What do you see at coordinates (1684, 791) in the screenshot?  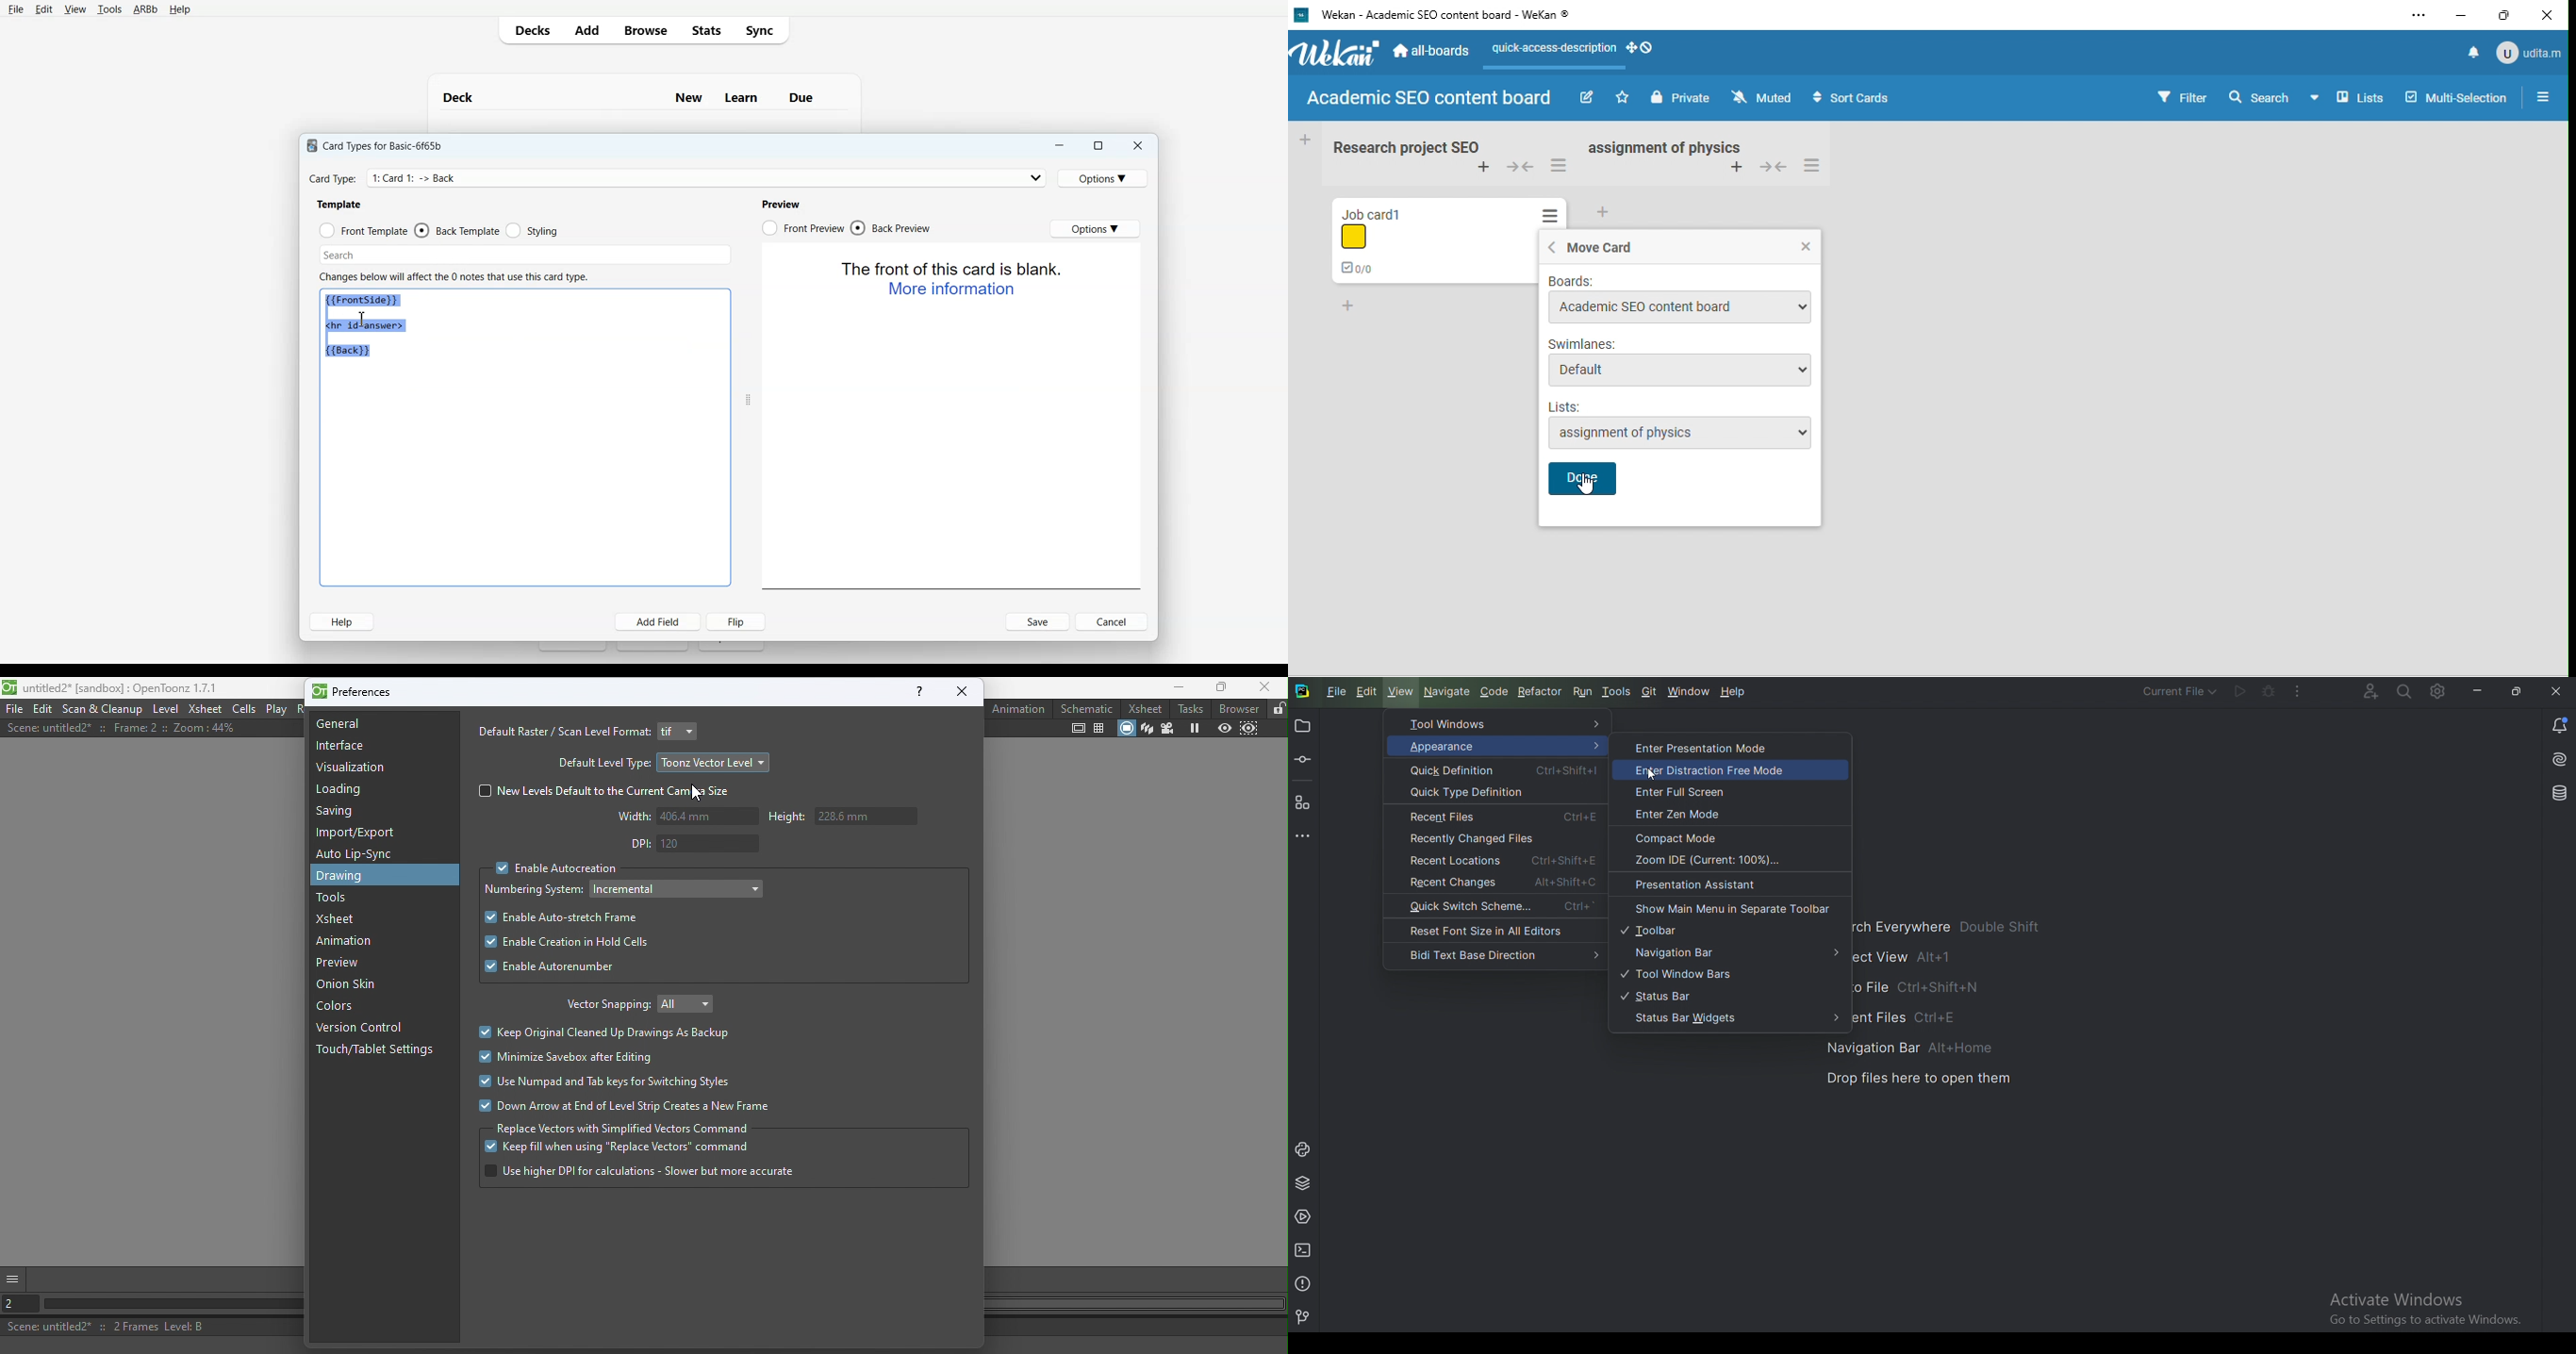 I see `Enter full screen` at bounding box center [1684, 791].